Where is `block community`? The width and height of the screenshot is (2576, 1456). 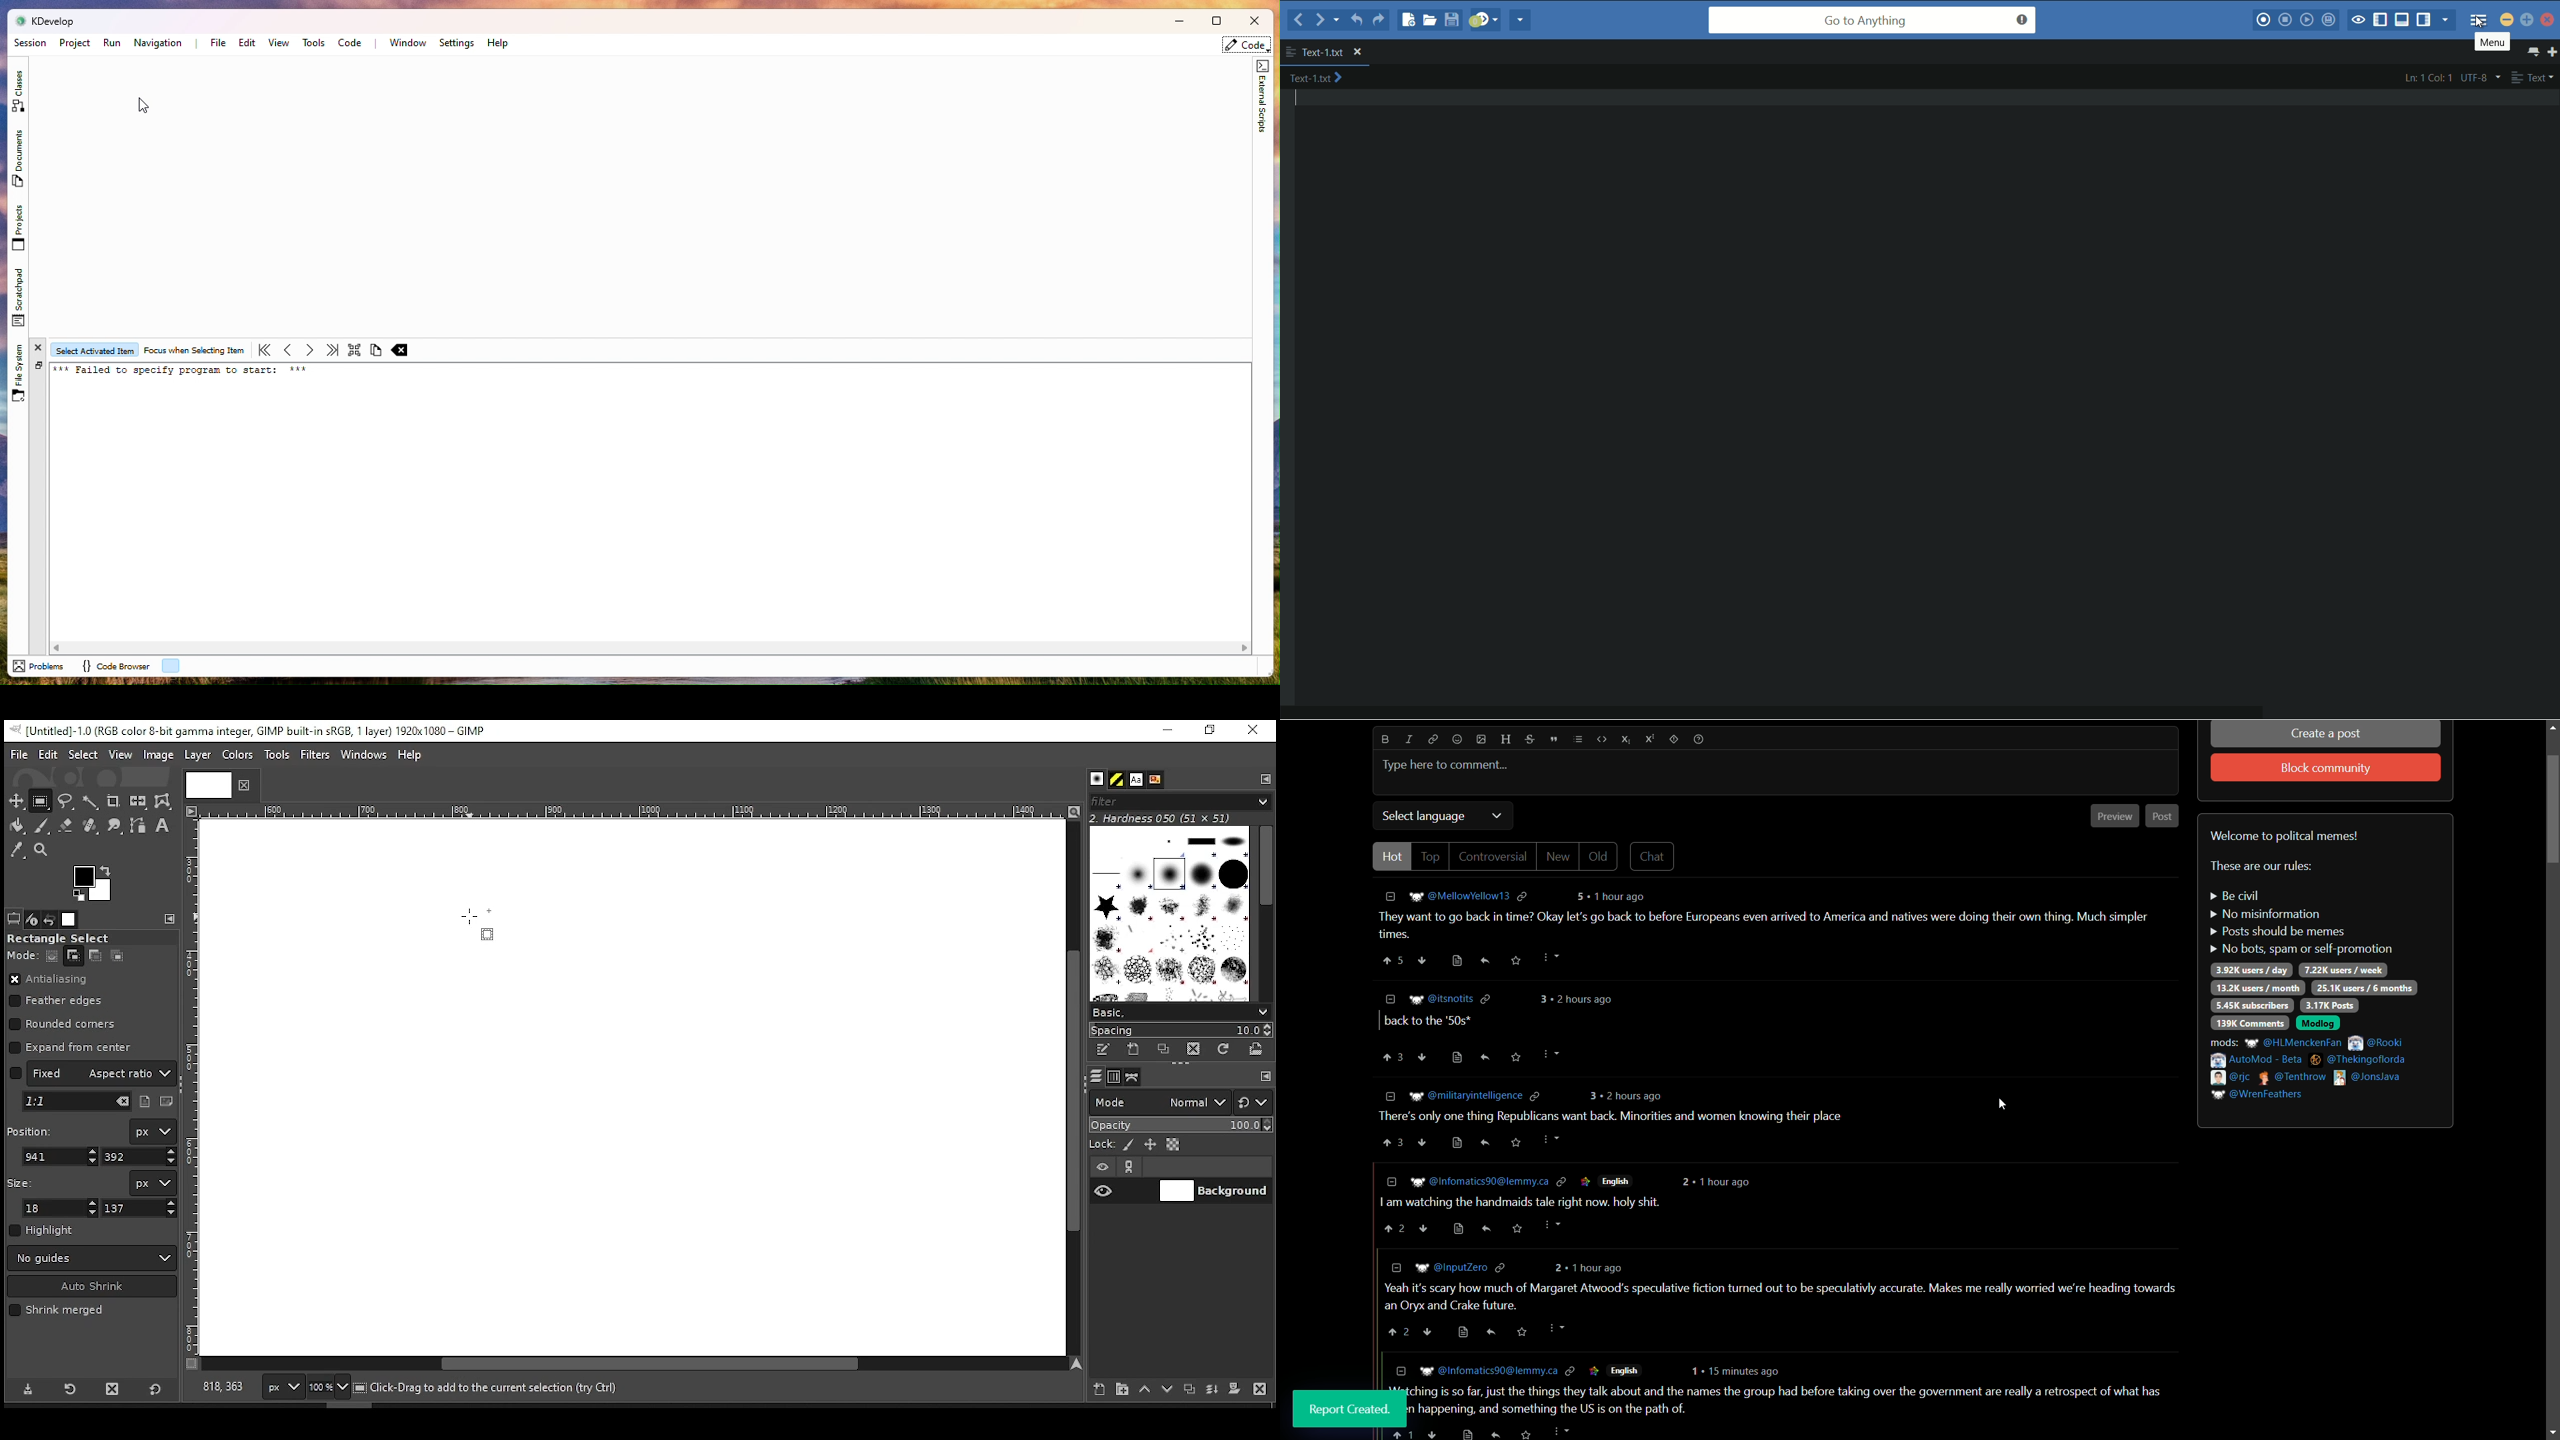 block community is located at coordinates (2325, 769).